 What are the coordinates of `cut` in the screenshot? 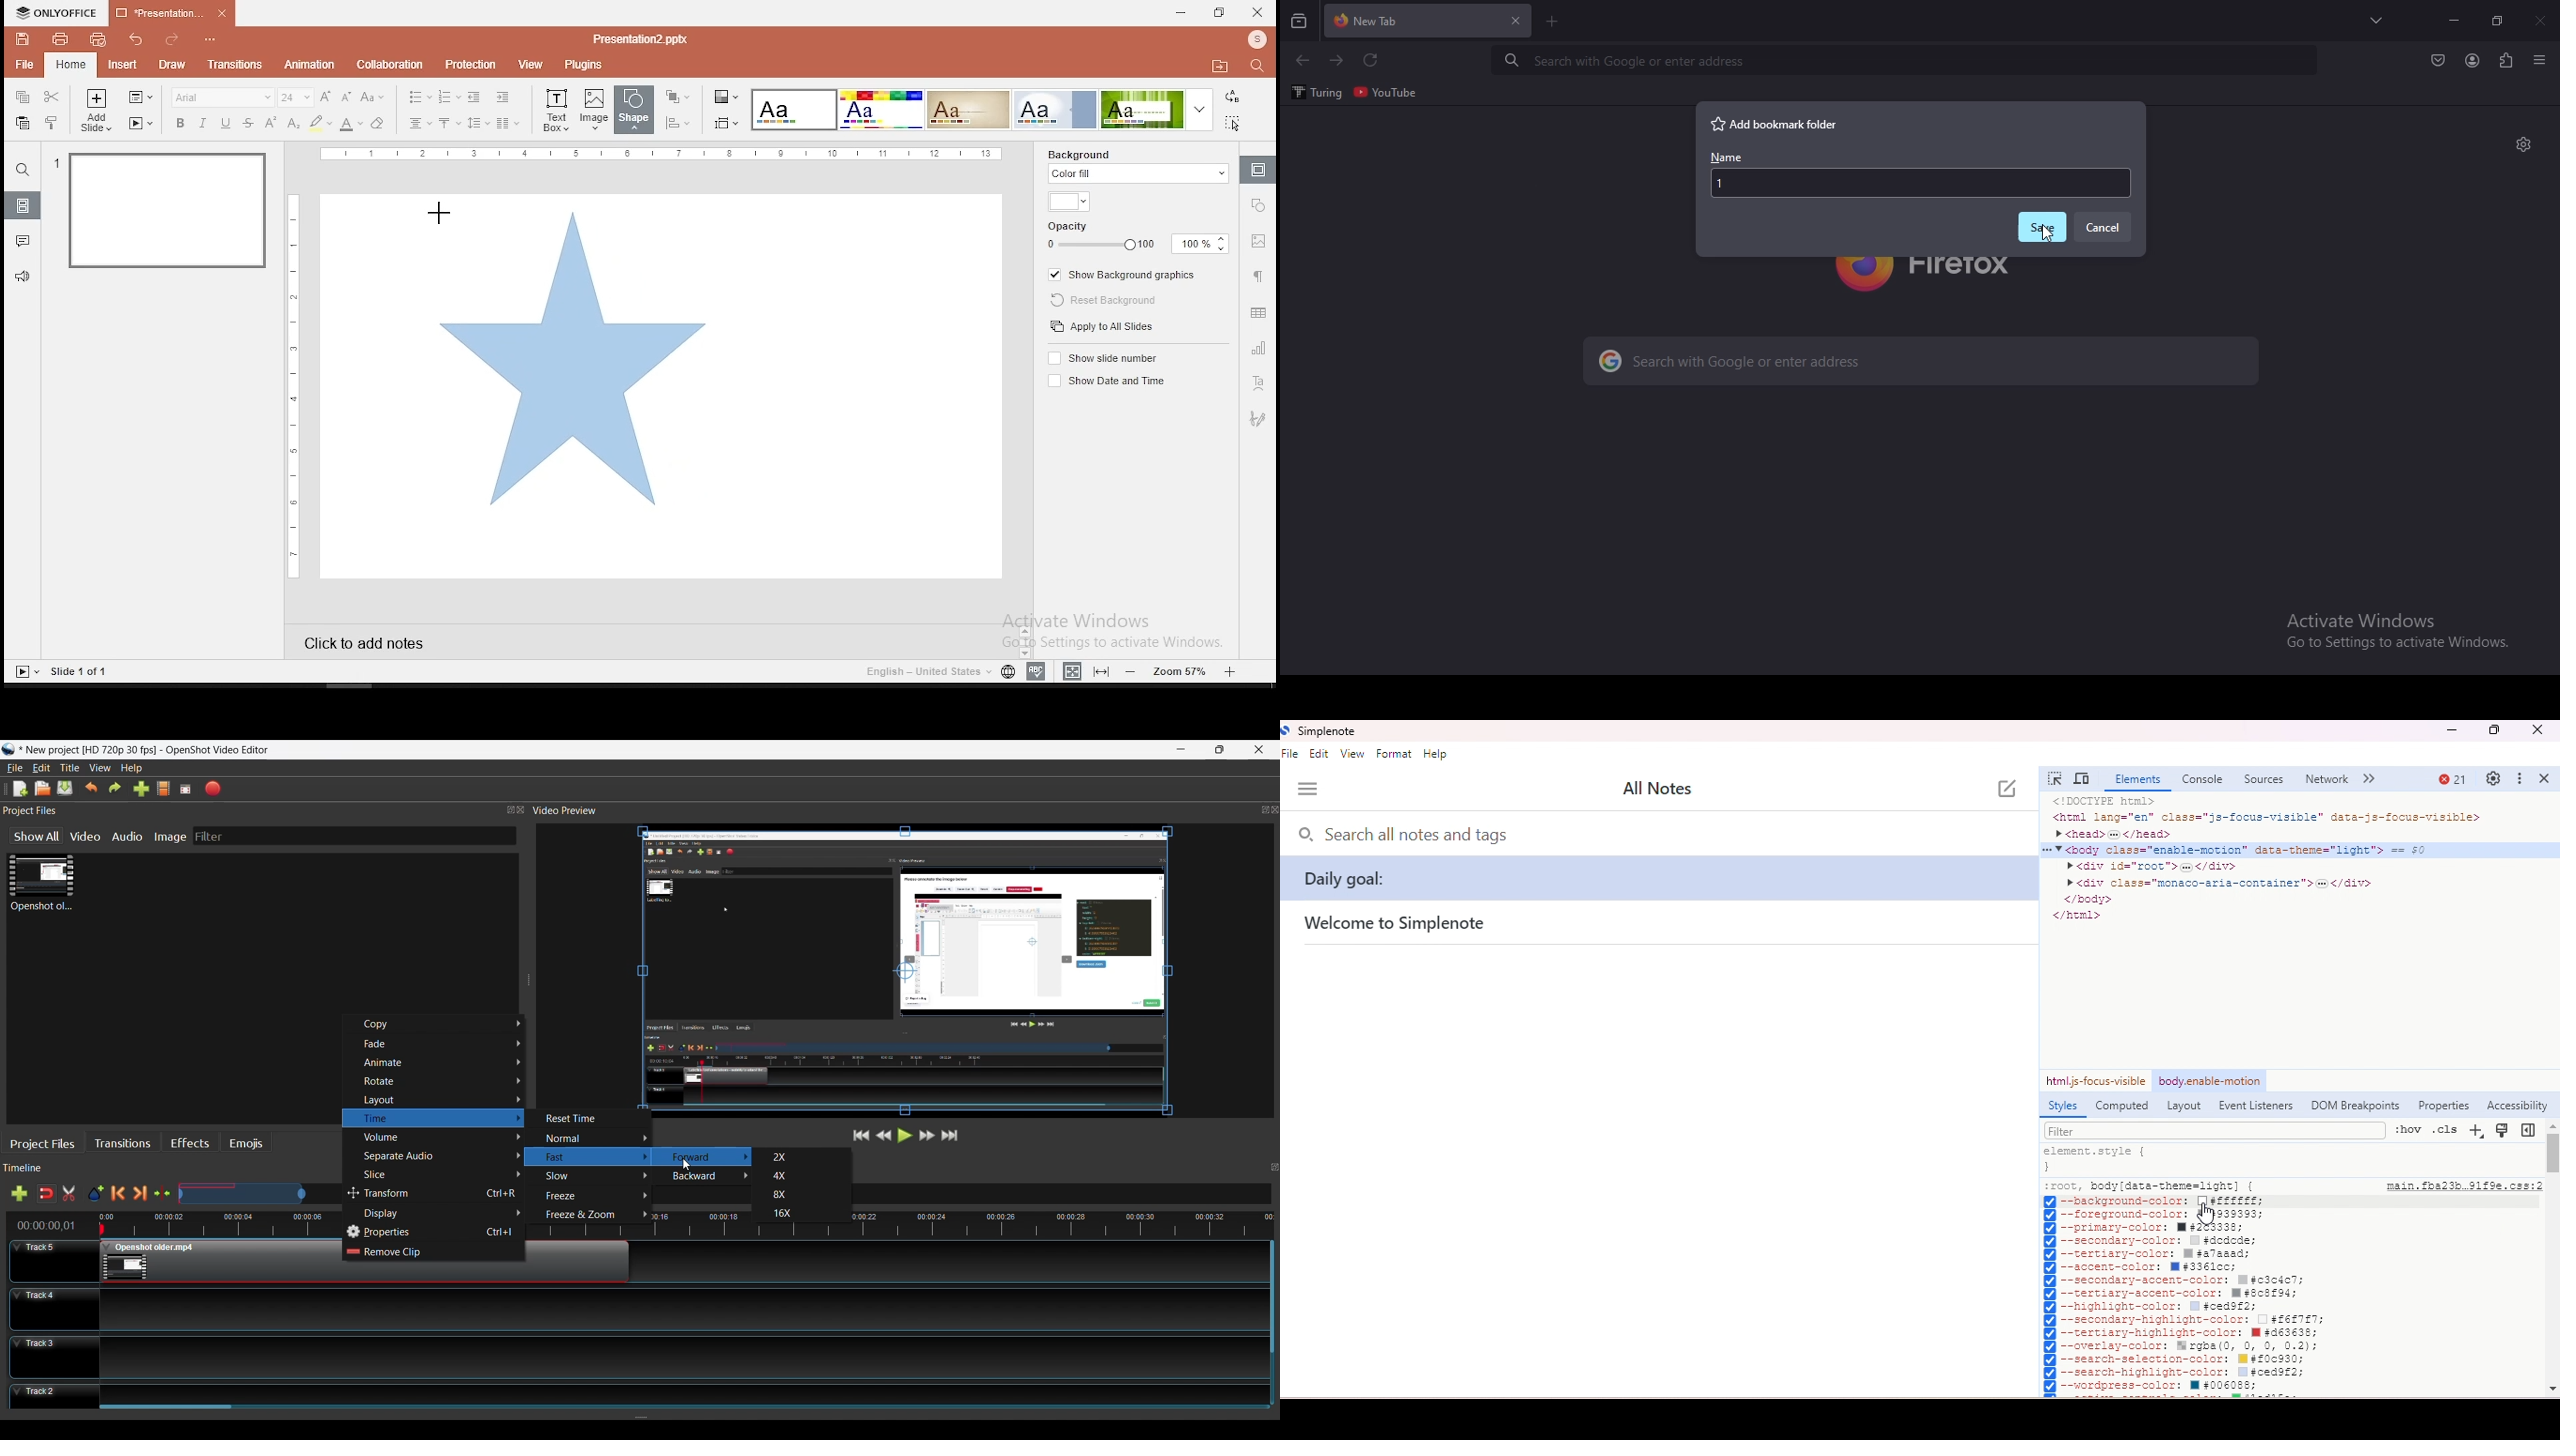 It's located at (51, 97).